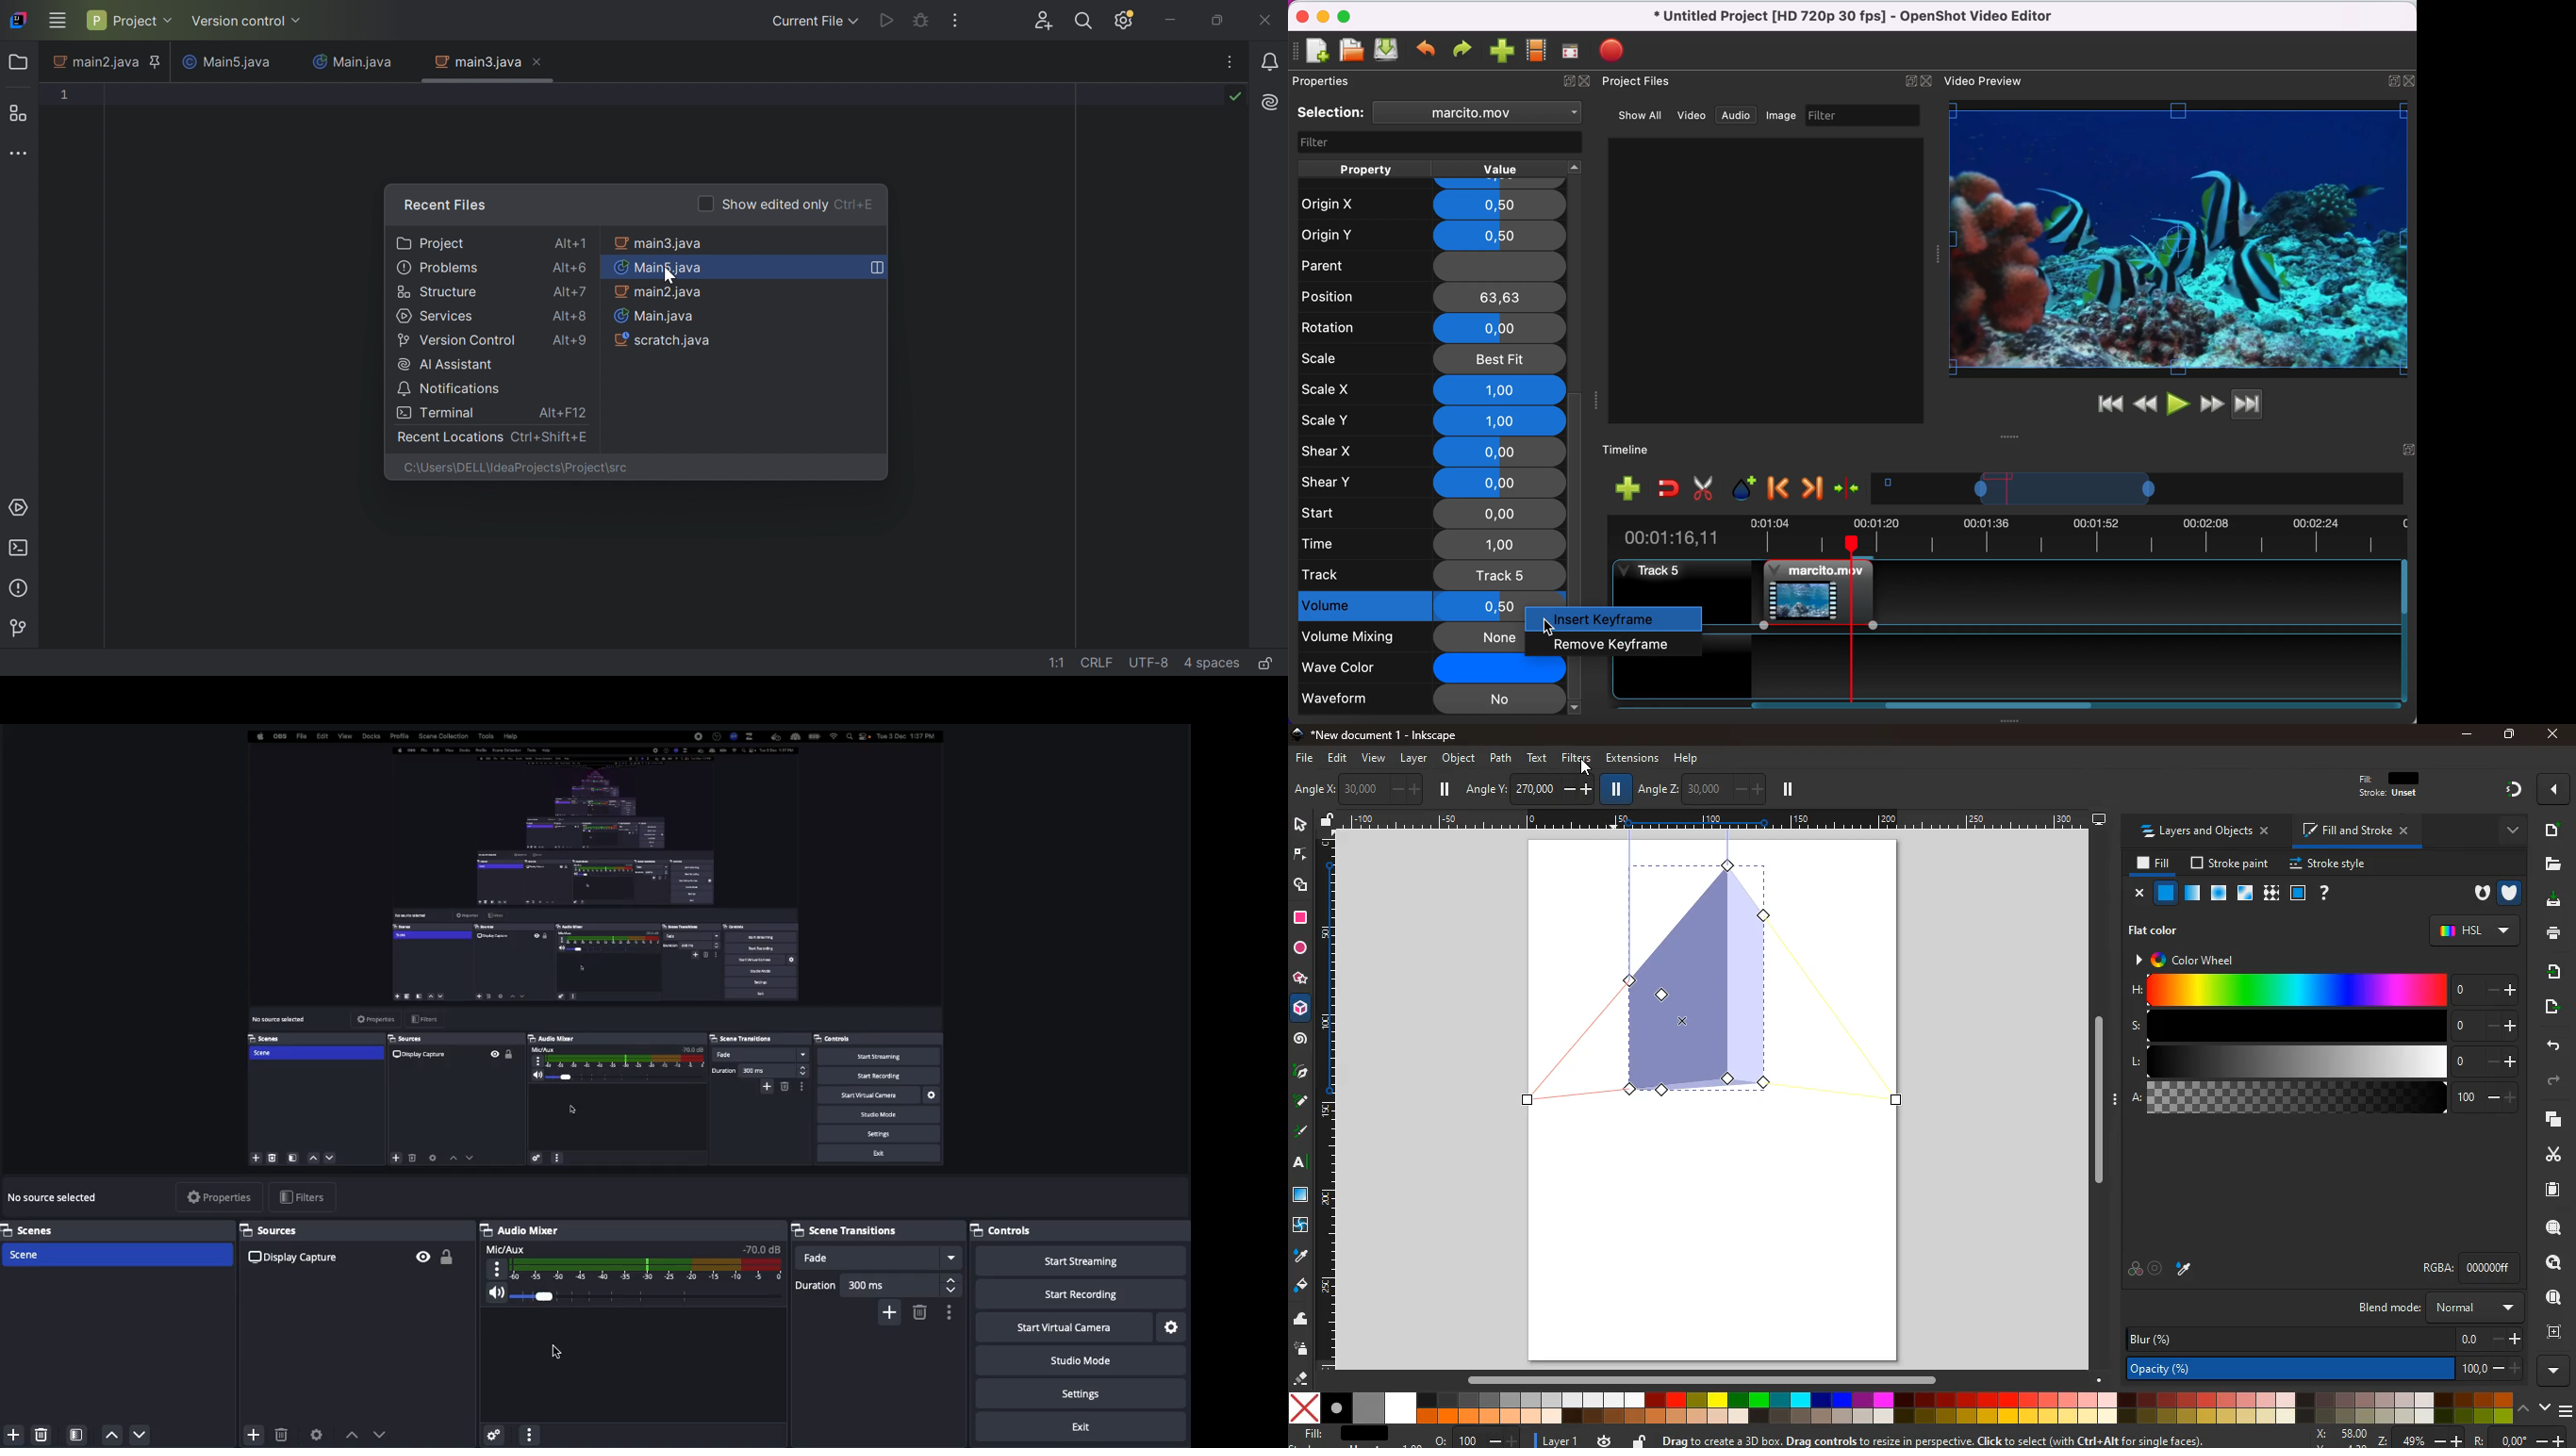  I want to click on add track, so click(1627, 489).